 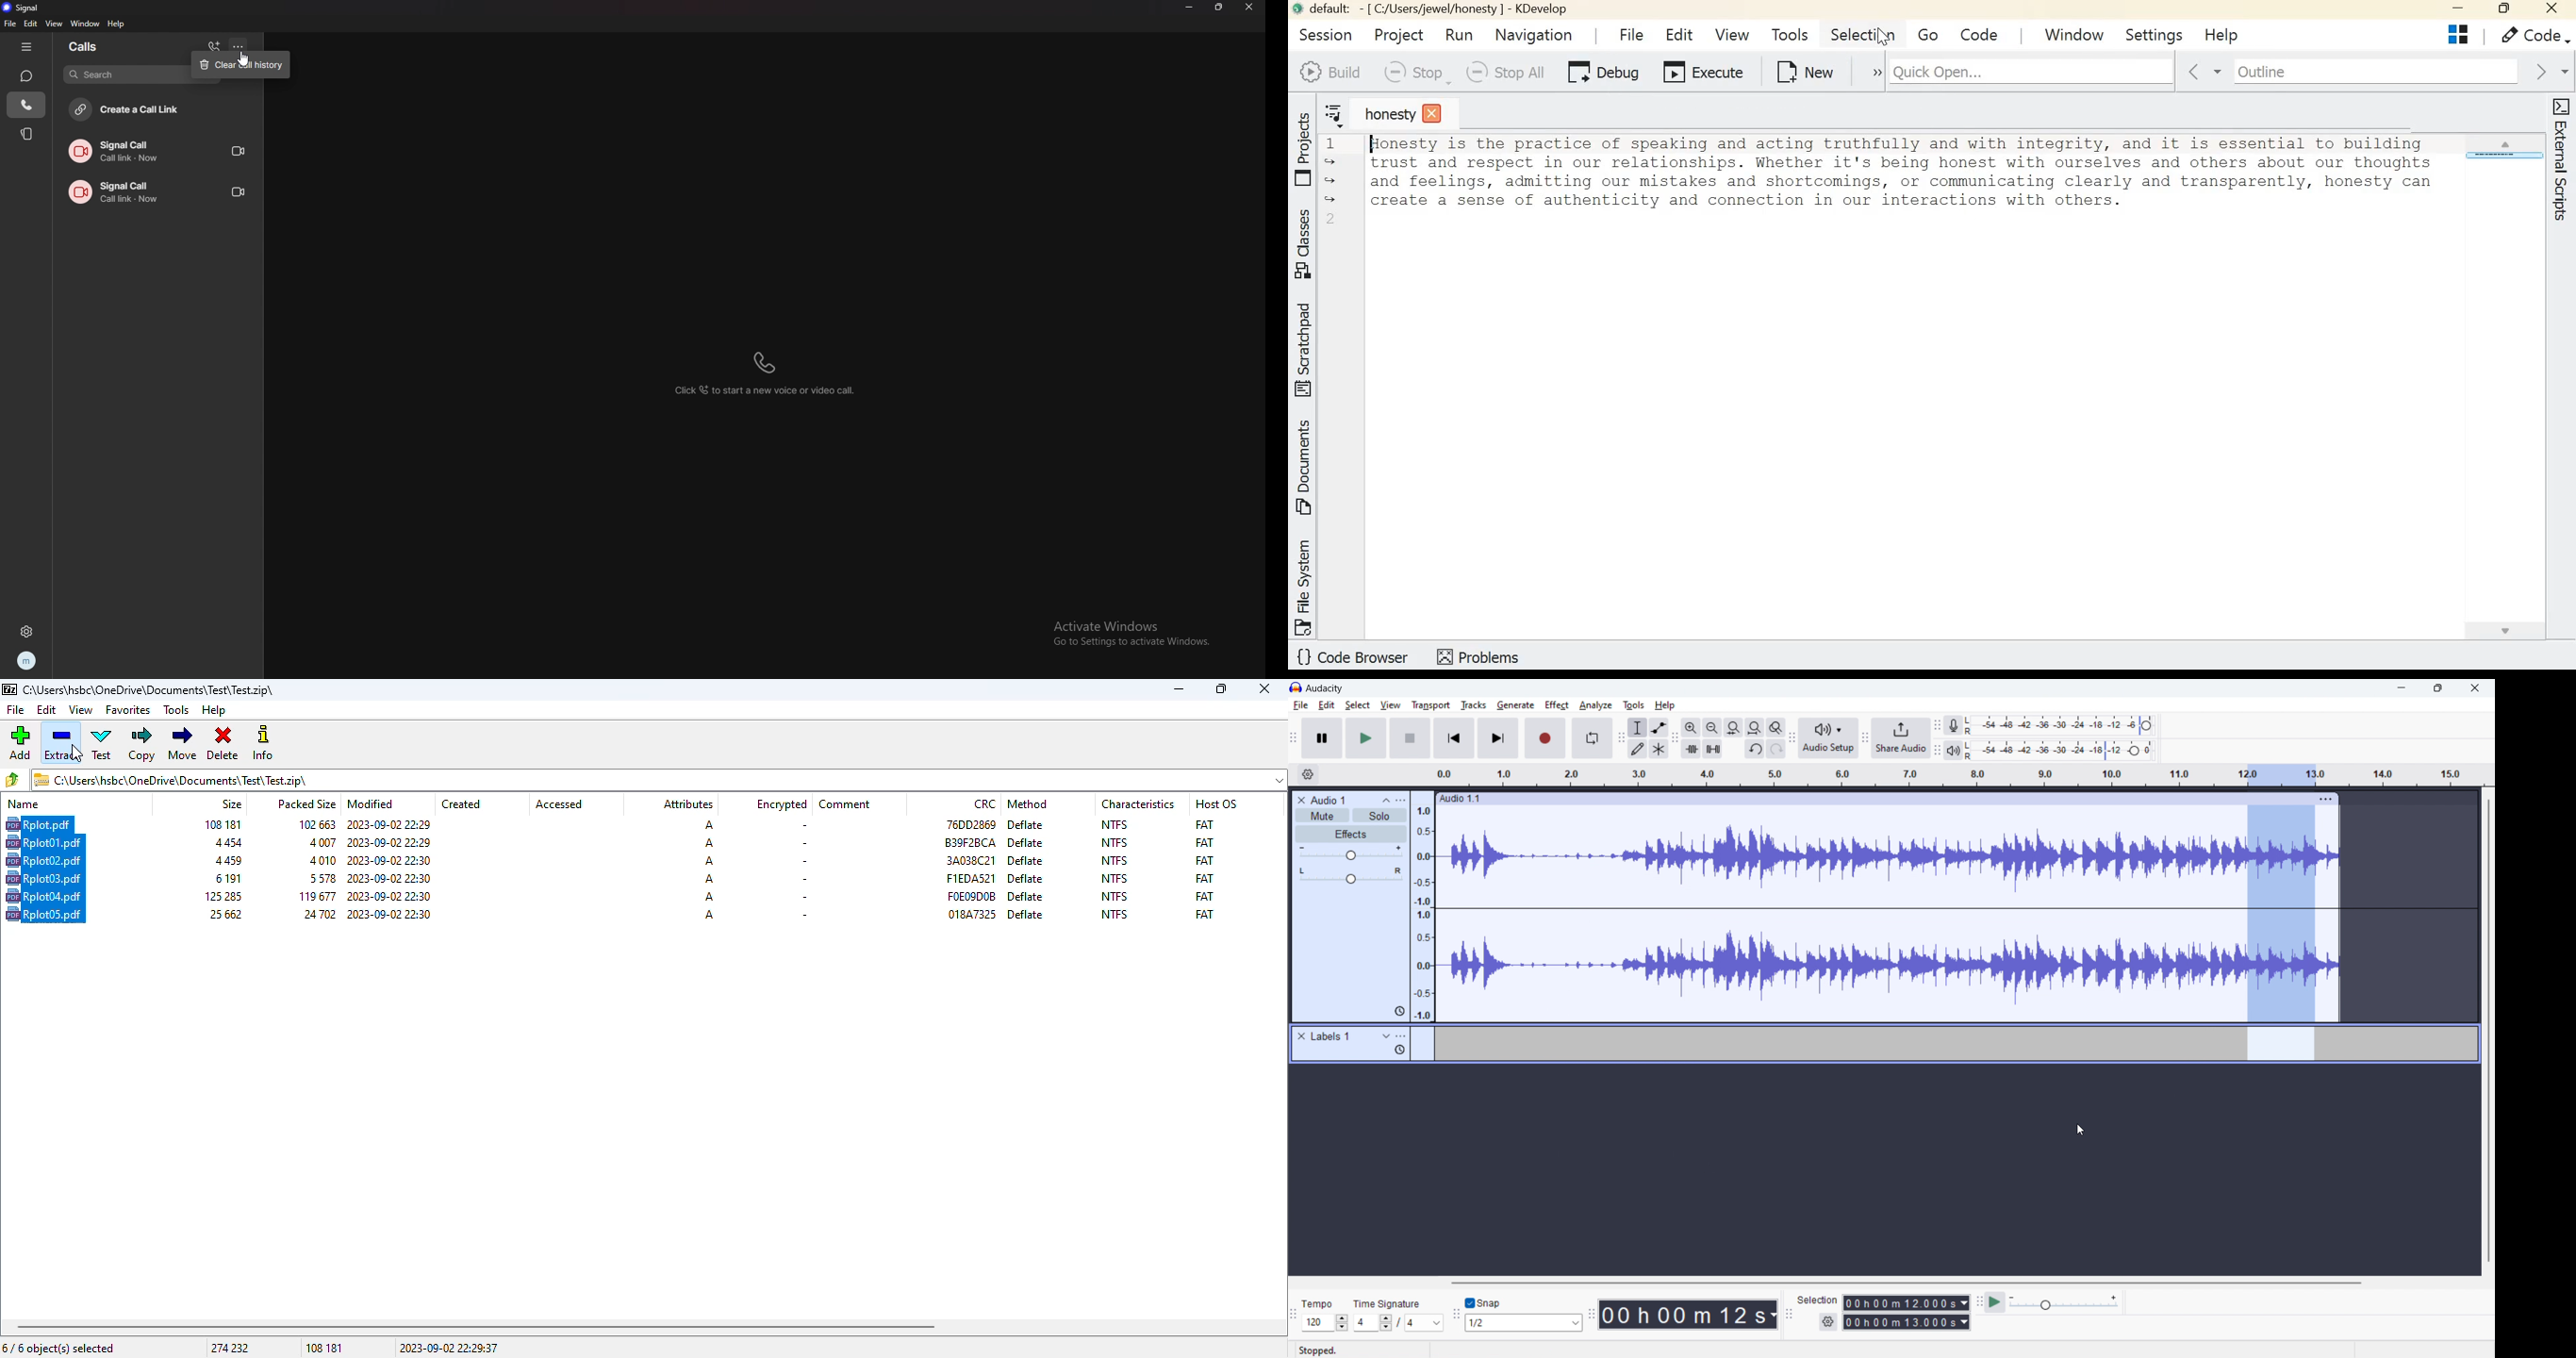 What do you see at coordinates (26, 631) in the screenshot?
I see `settings` at bounding box center [26, 631].